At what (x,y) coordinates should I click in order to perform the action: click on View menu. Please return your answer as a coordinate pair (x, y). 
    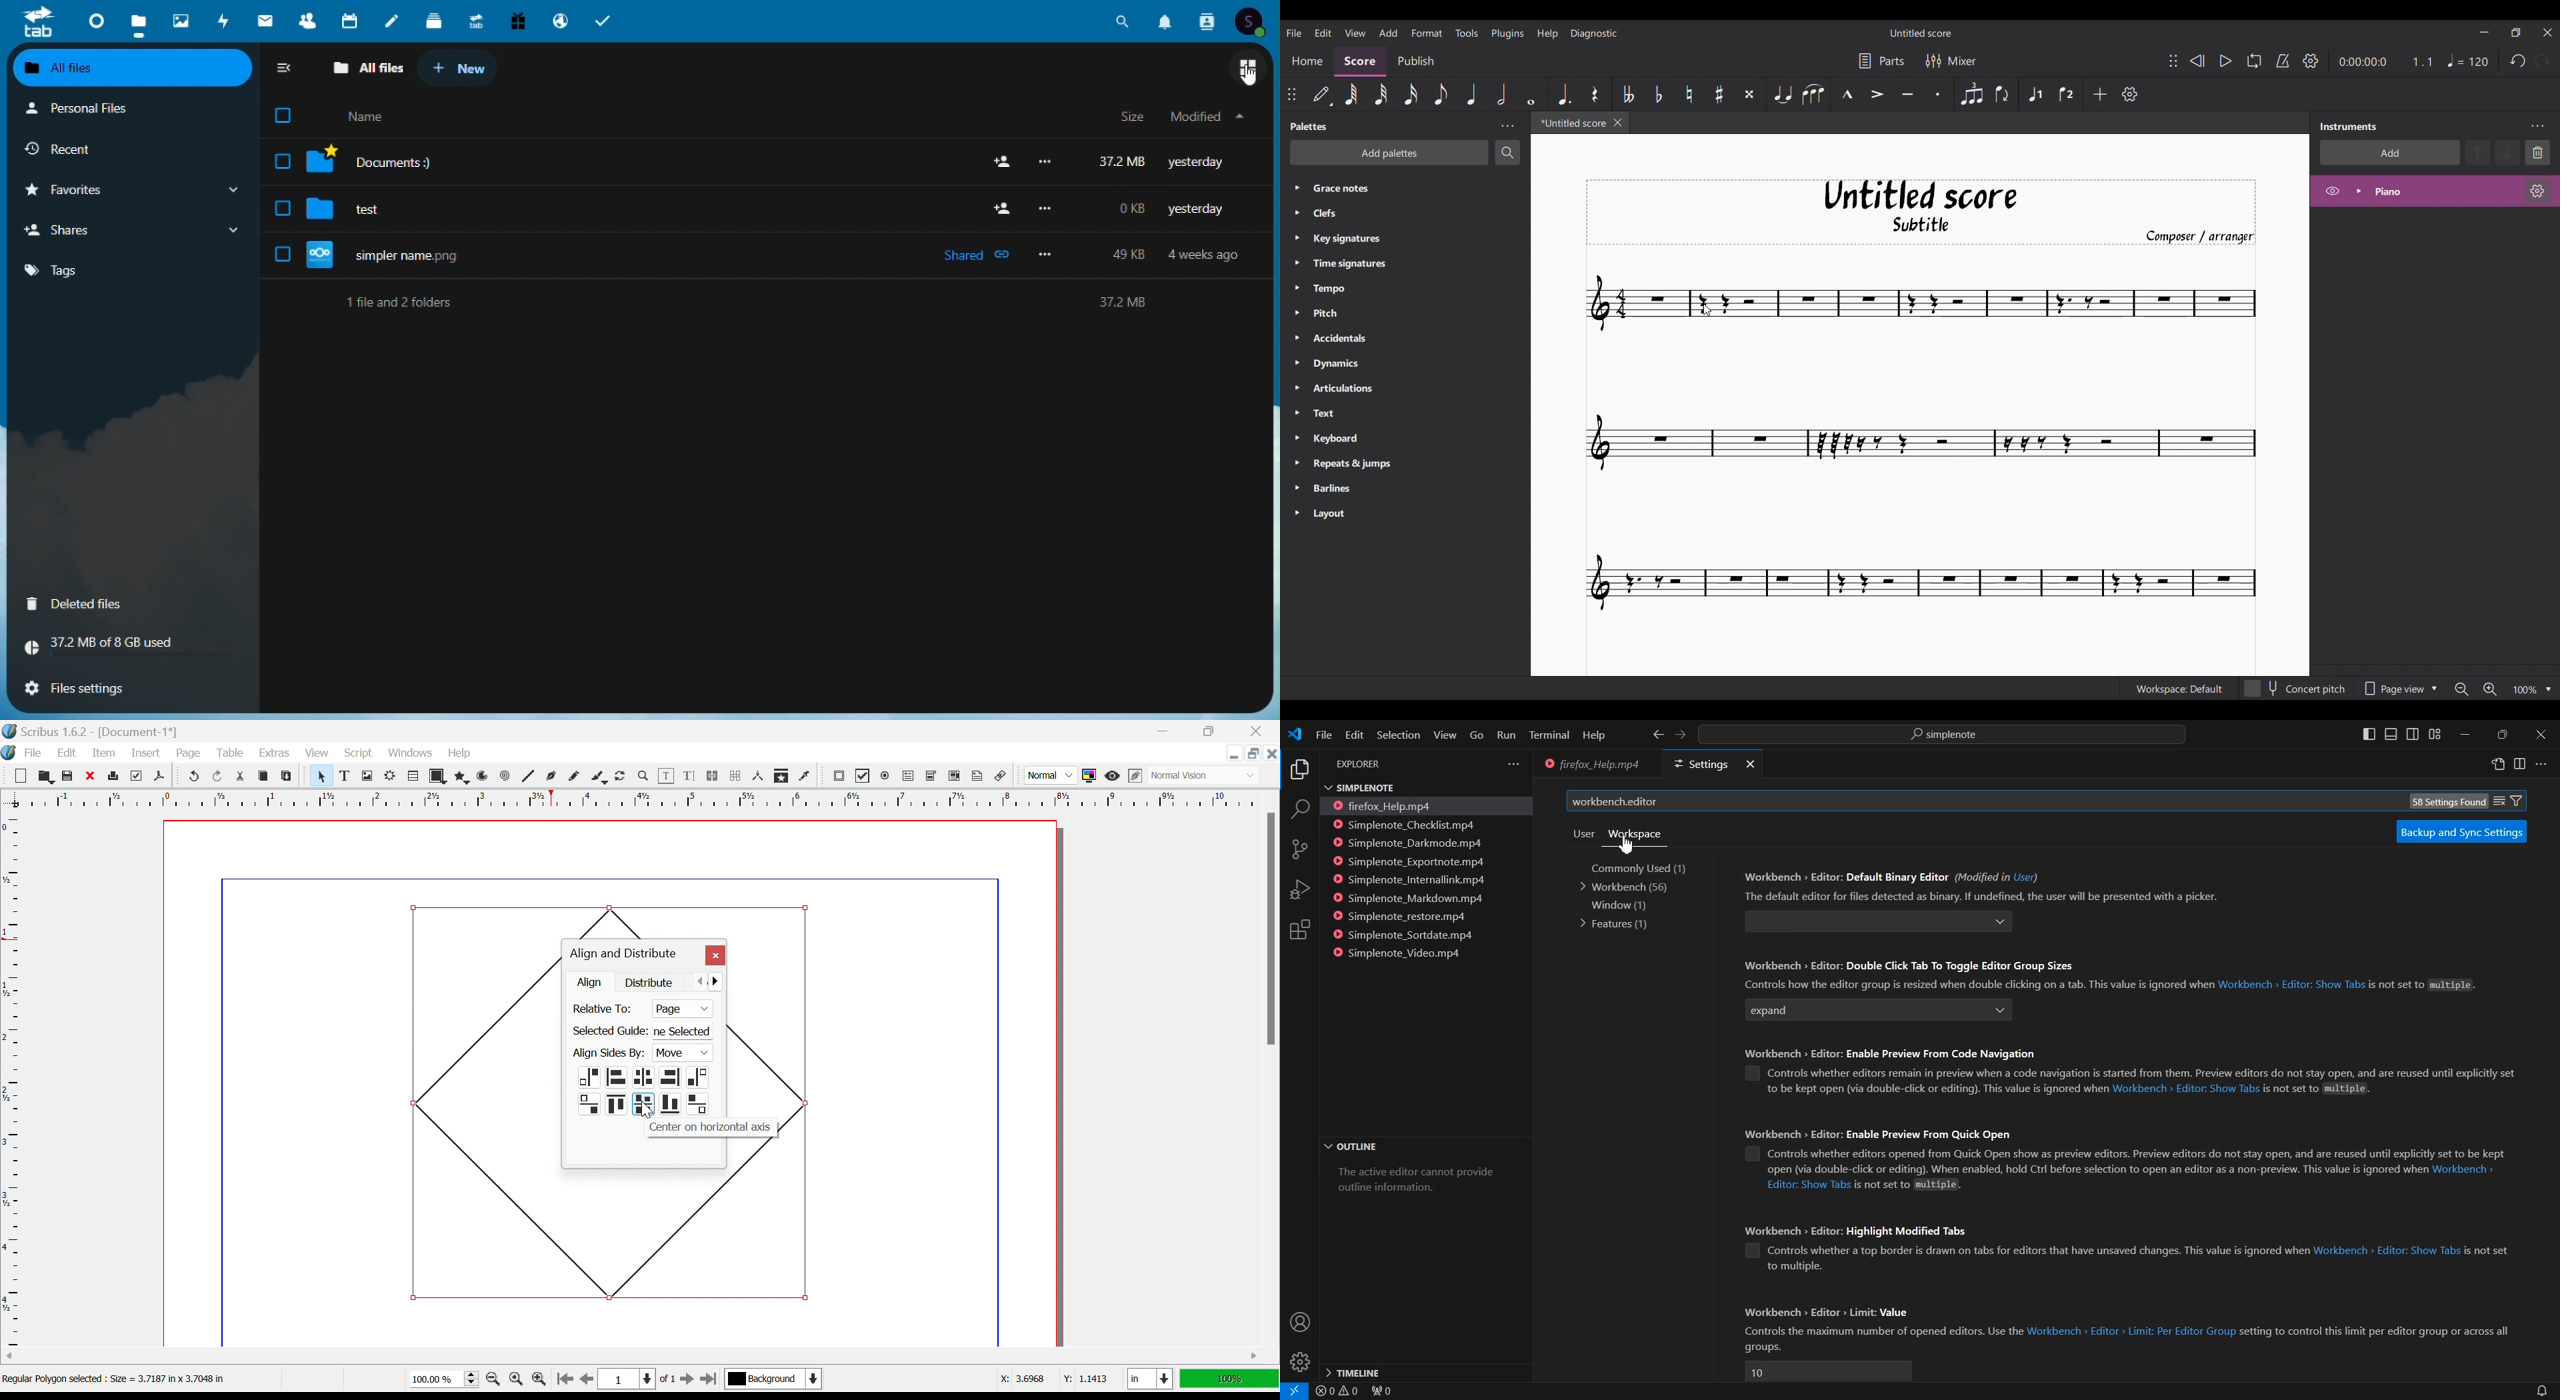
    Looking at the image, I should click on (1356, 33).